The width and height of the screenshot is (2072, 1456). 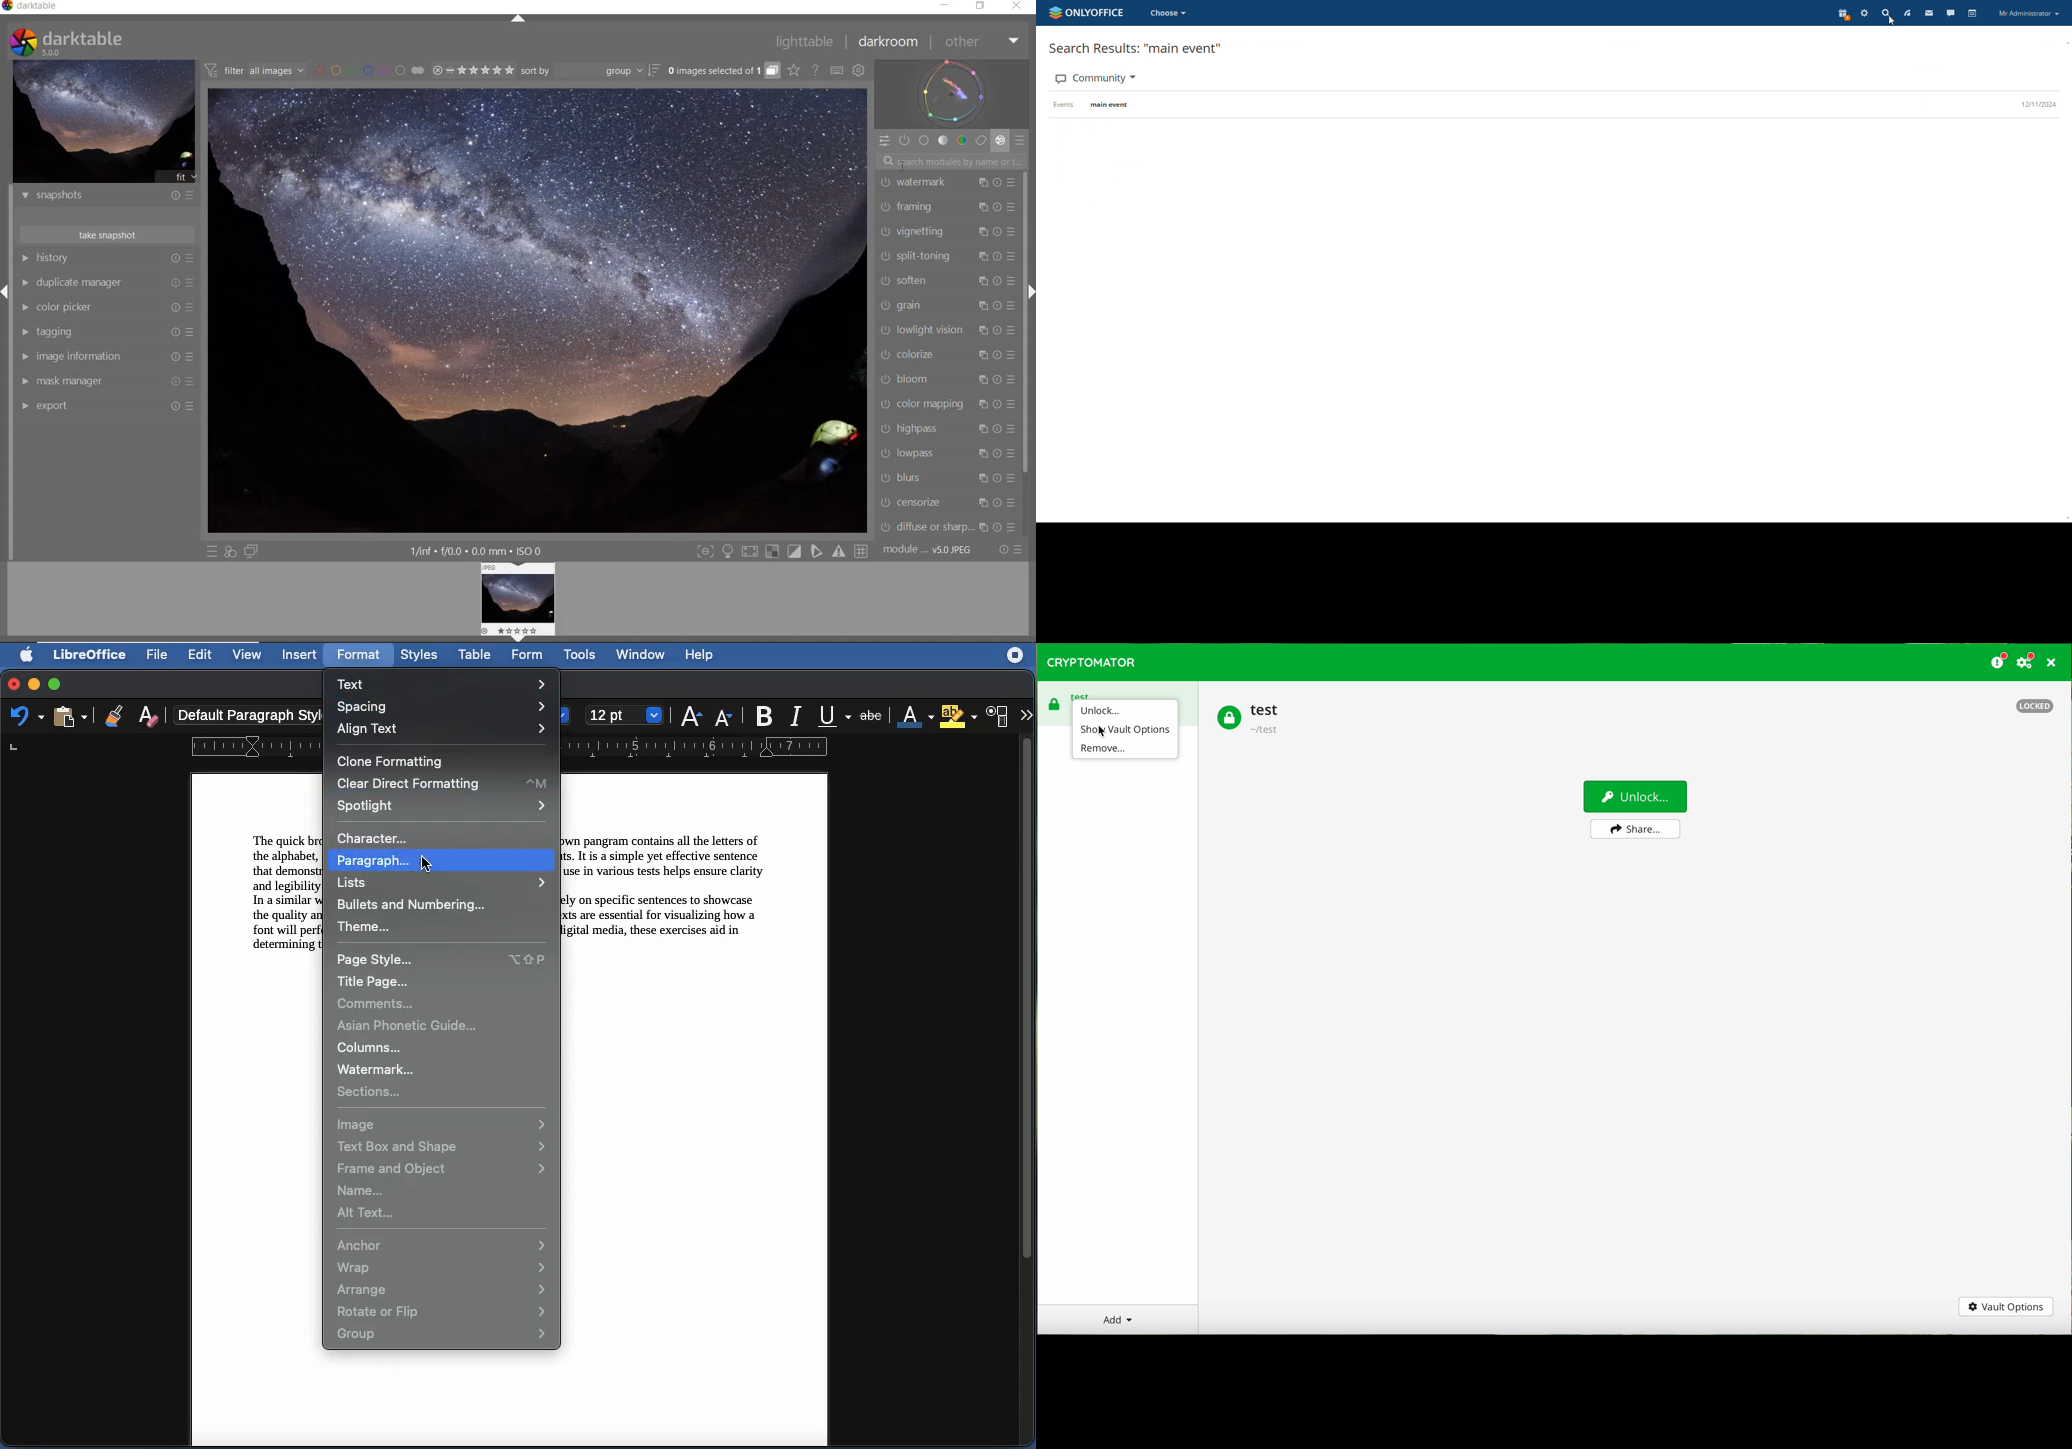 I want to click on close program, so click(x=2054, y=662).